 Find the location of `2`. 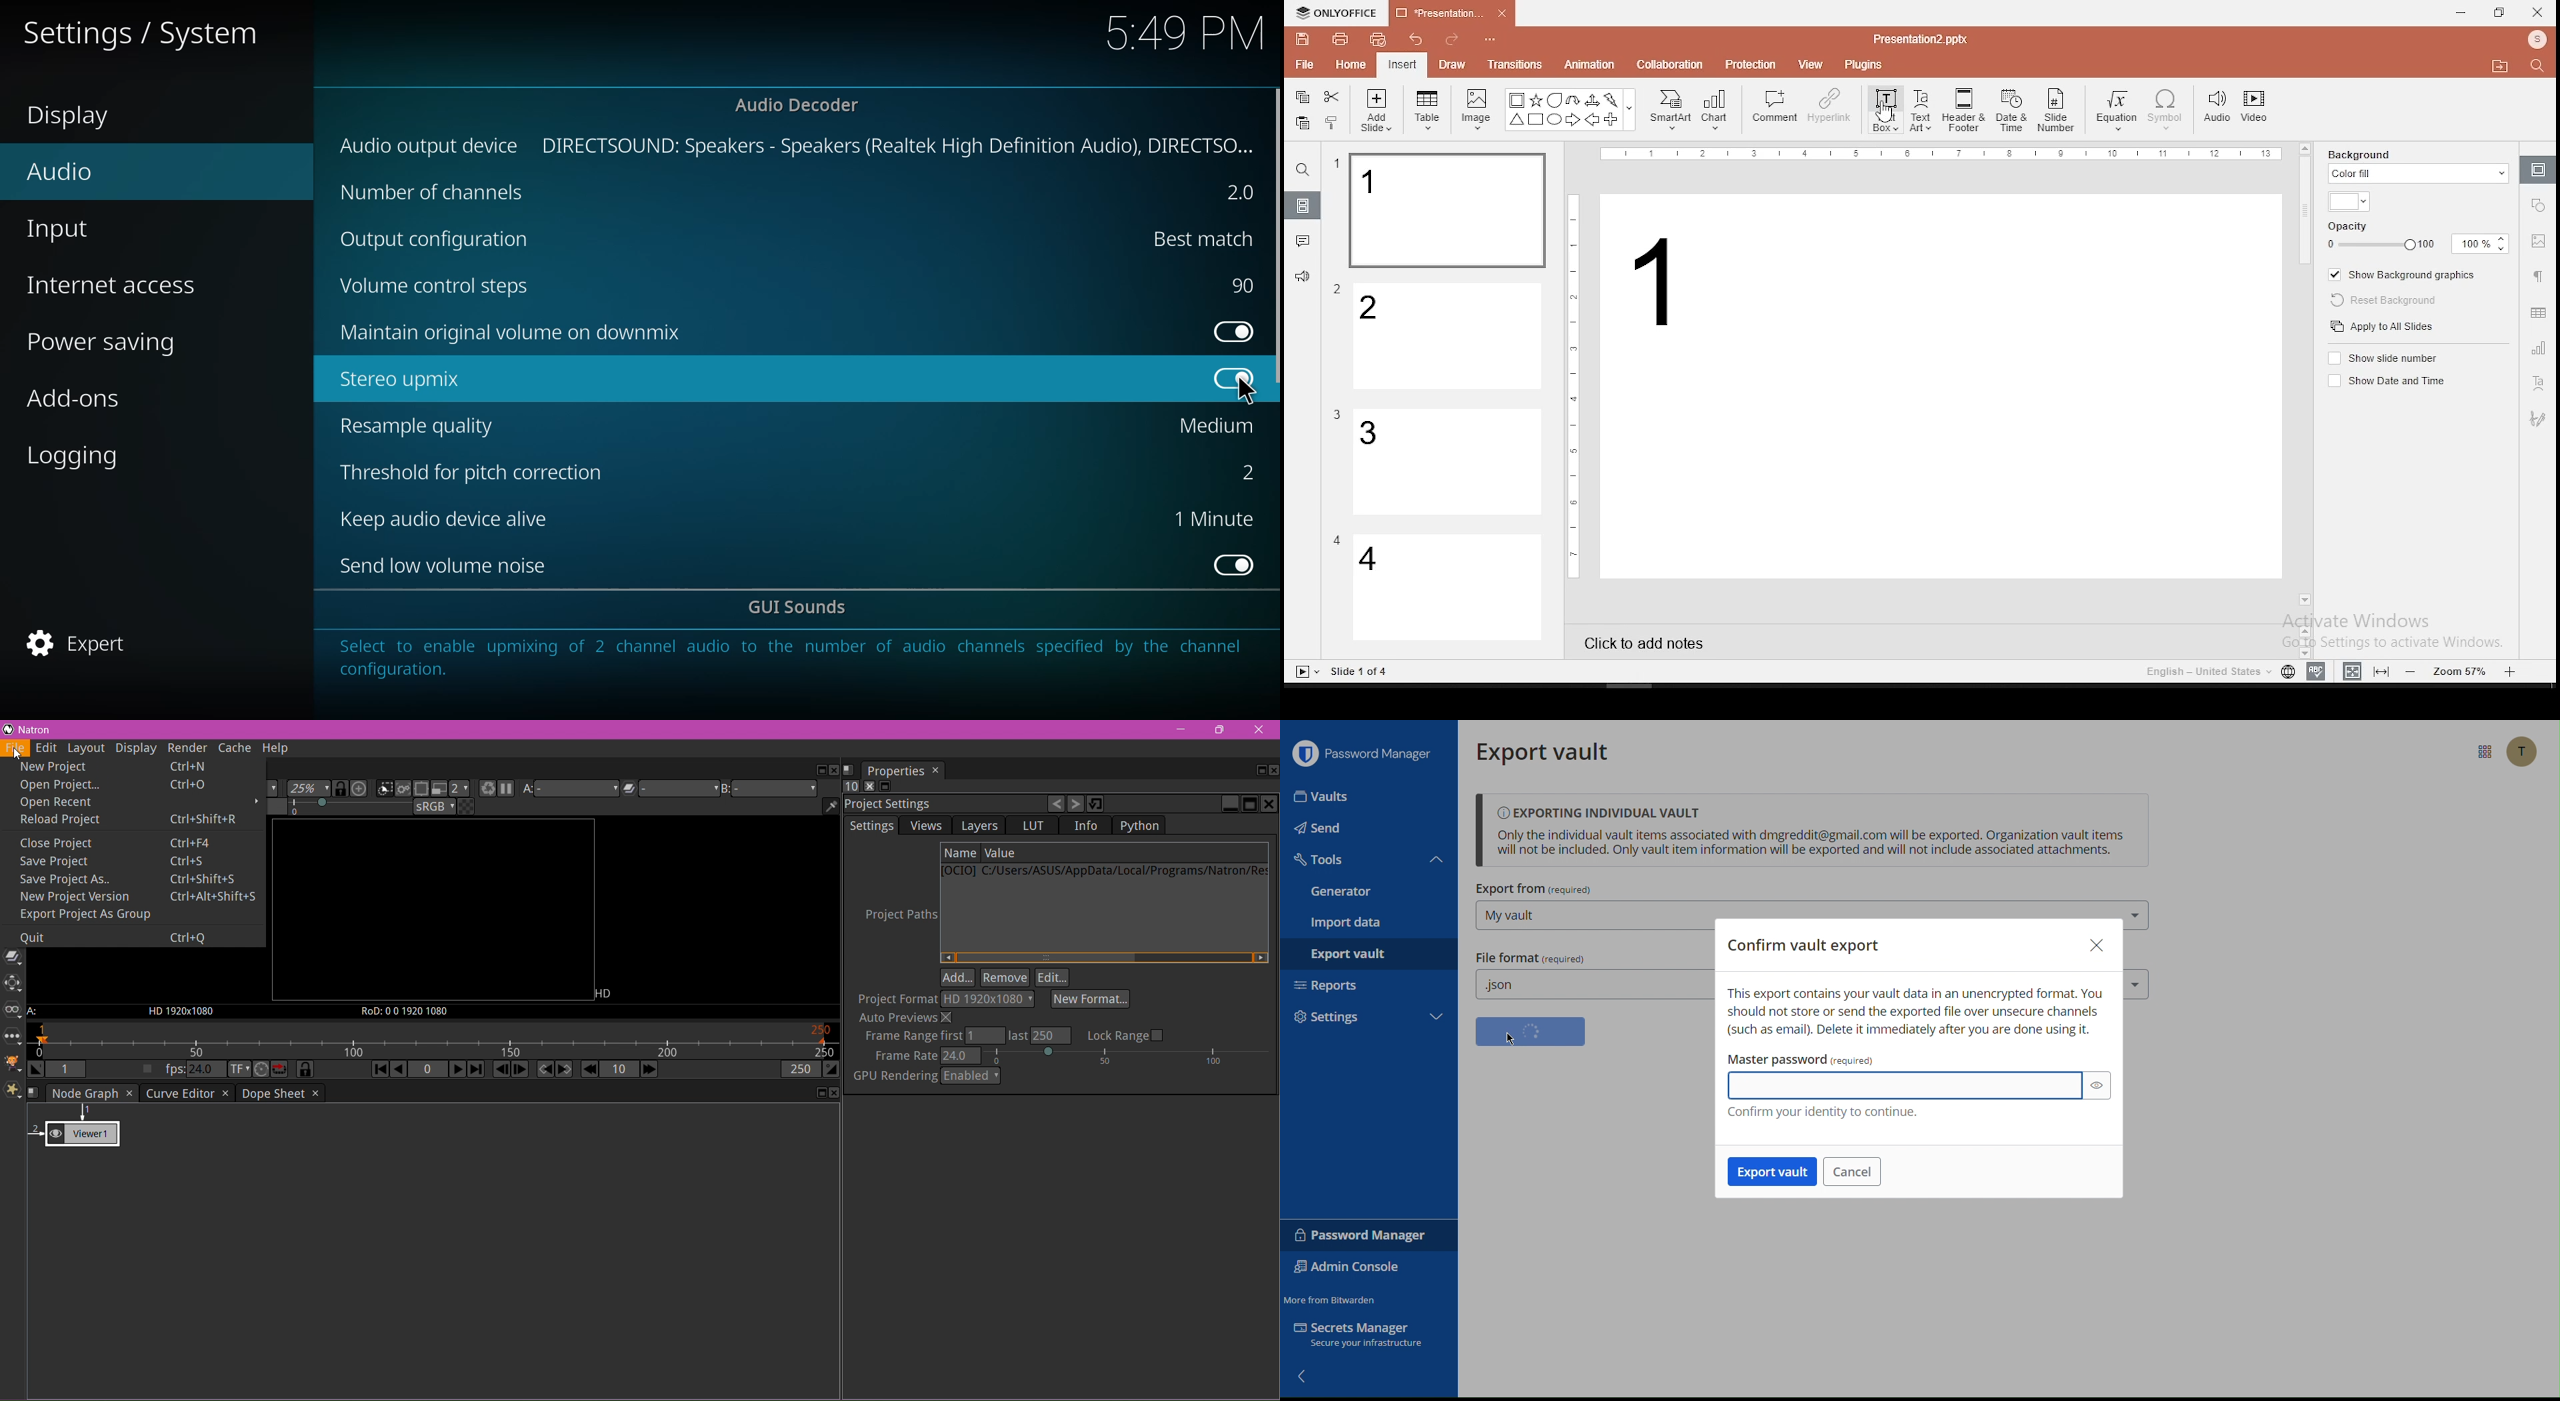

2 is located at coordinates (1241, 193).